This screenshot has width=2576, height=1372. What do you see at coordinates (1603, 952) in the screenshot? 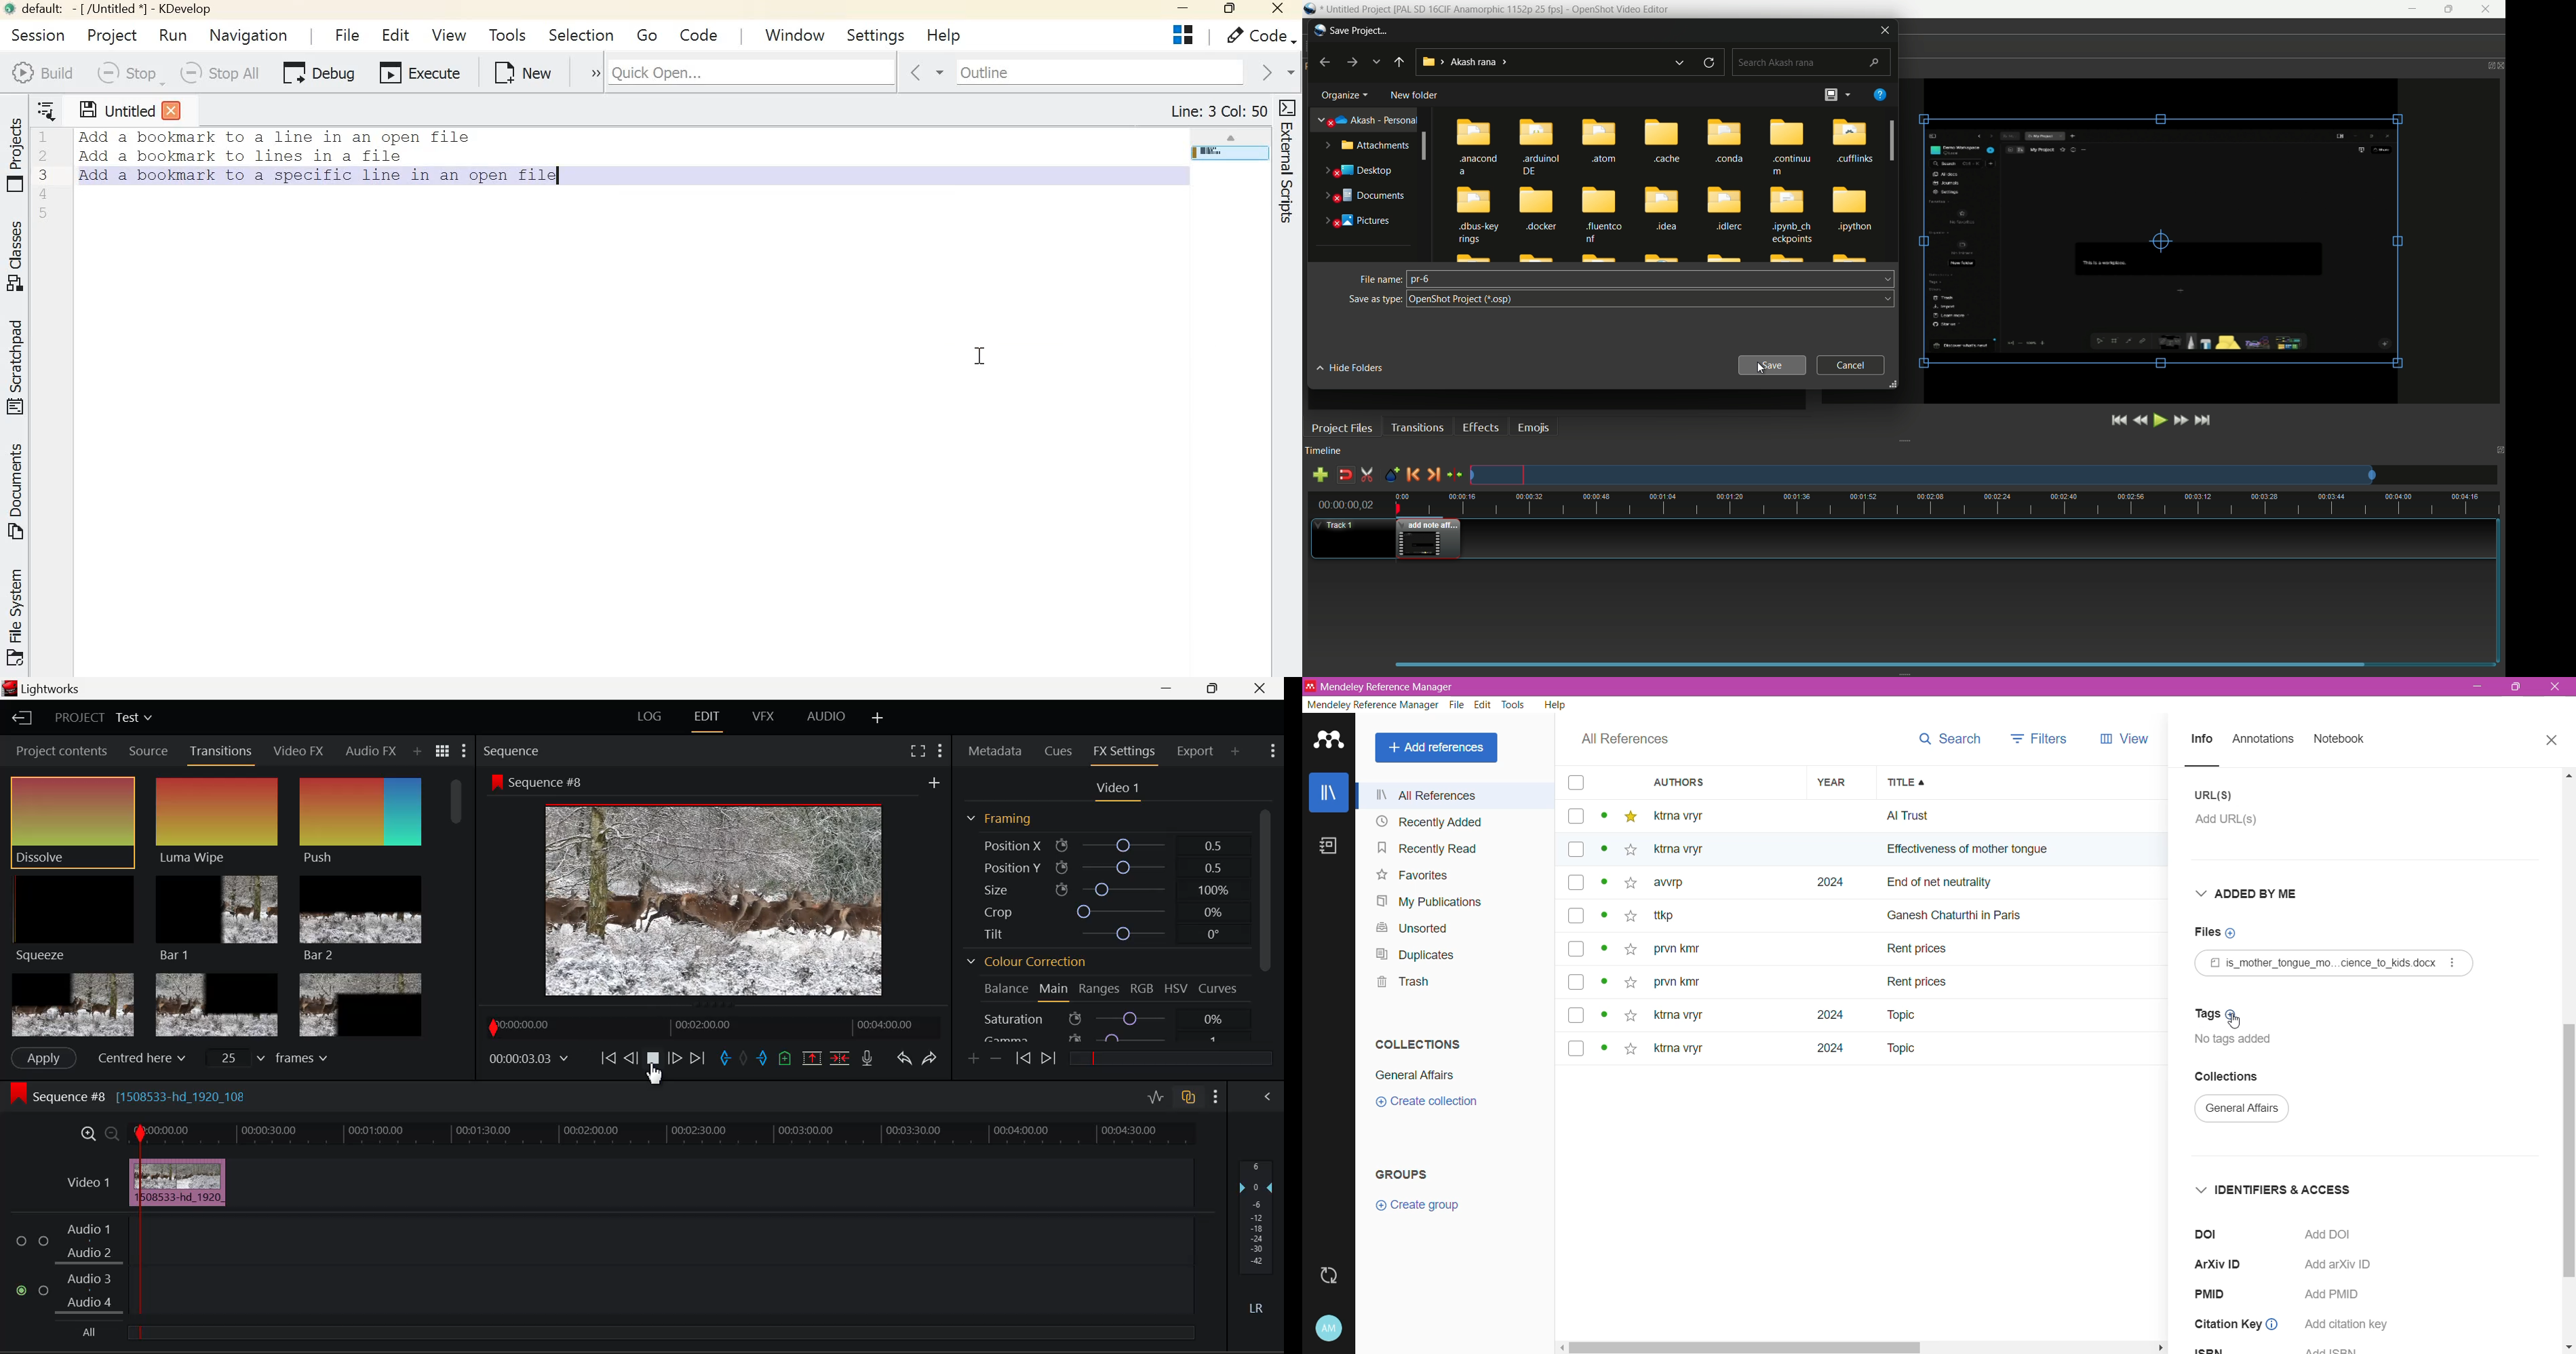
I see `dot ` at bounding box center [1603, 952].